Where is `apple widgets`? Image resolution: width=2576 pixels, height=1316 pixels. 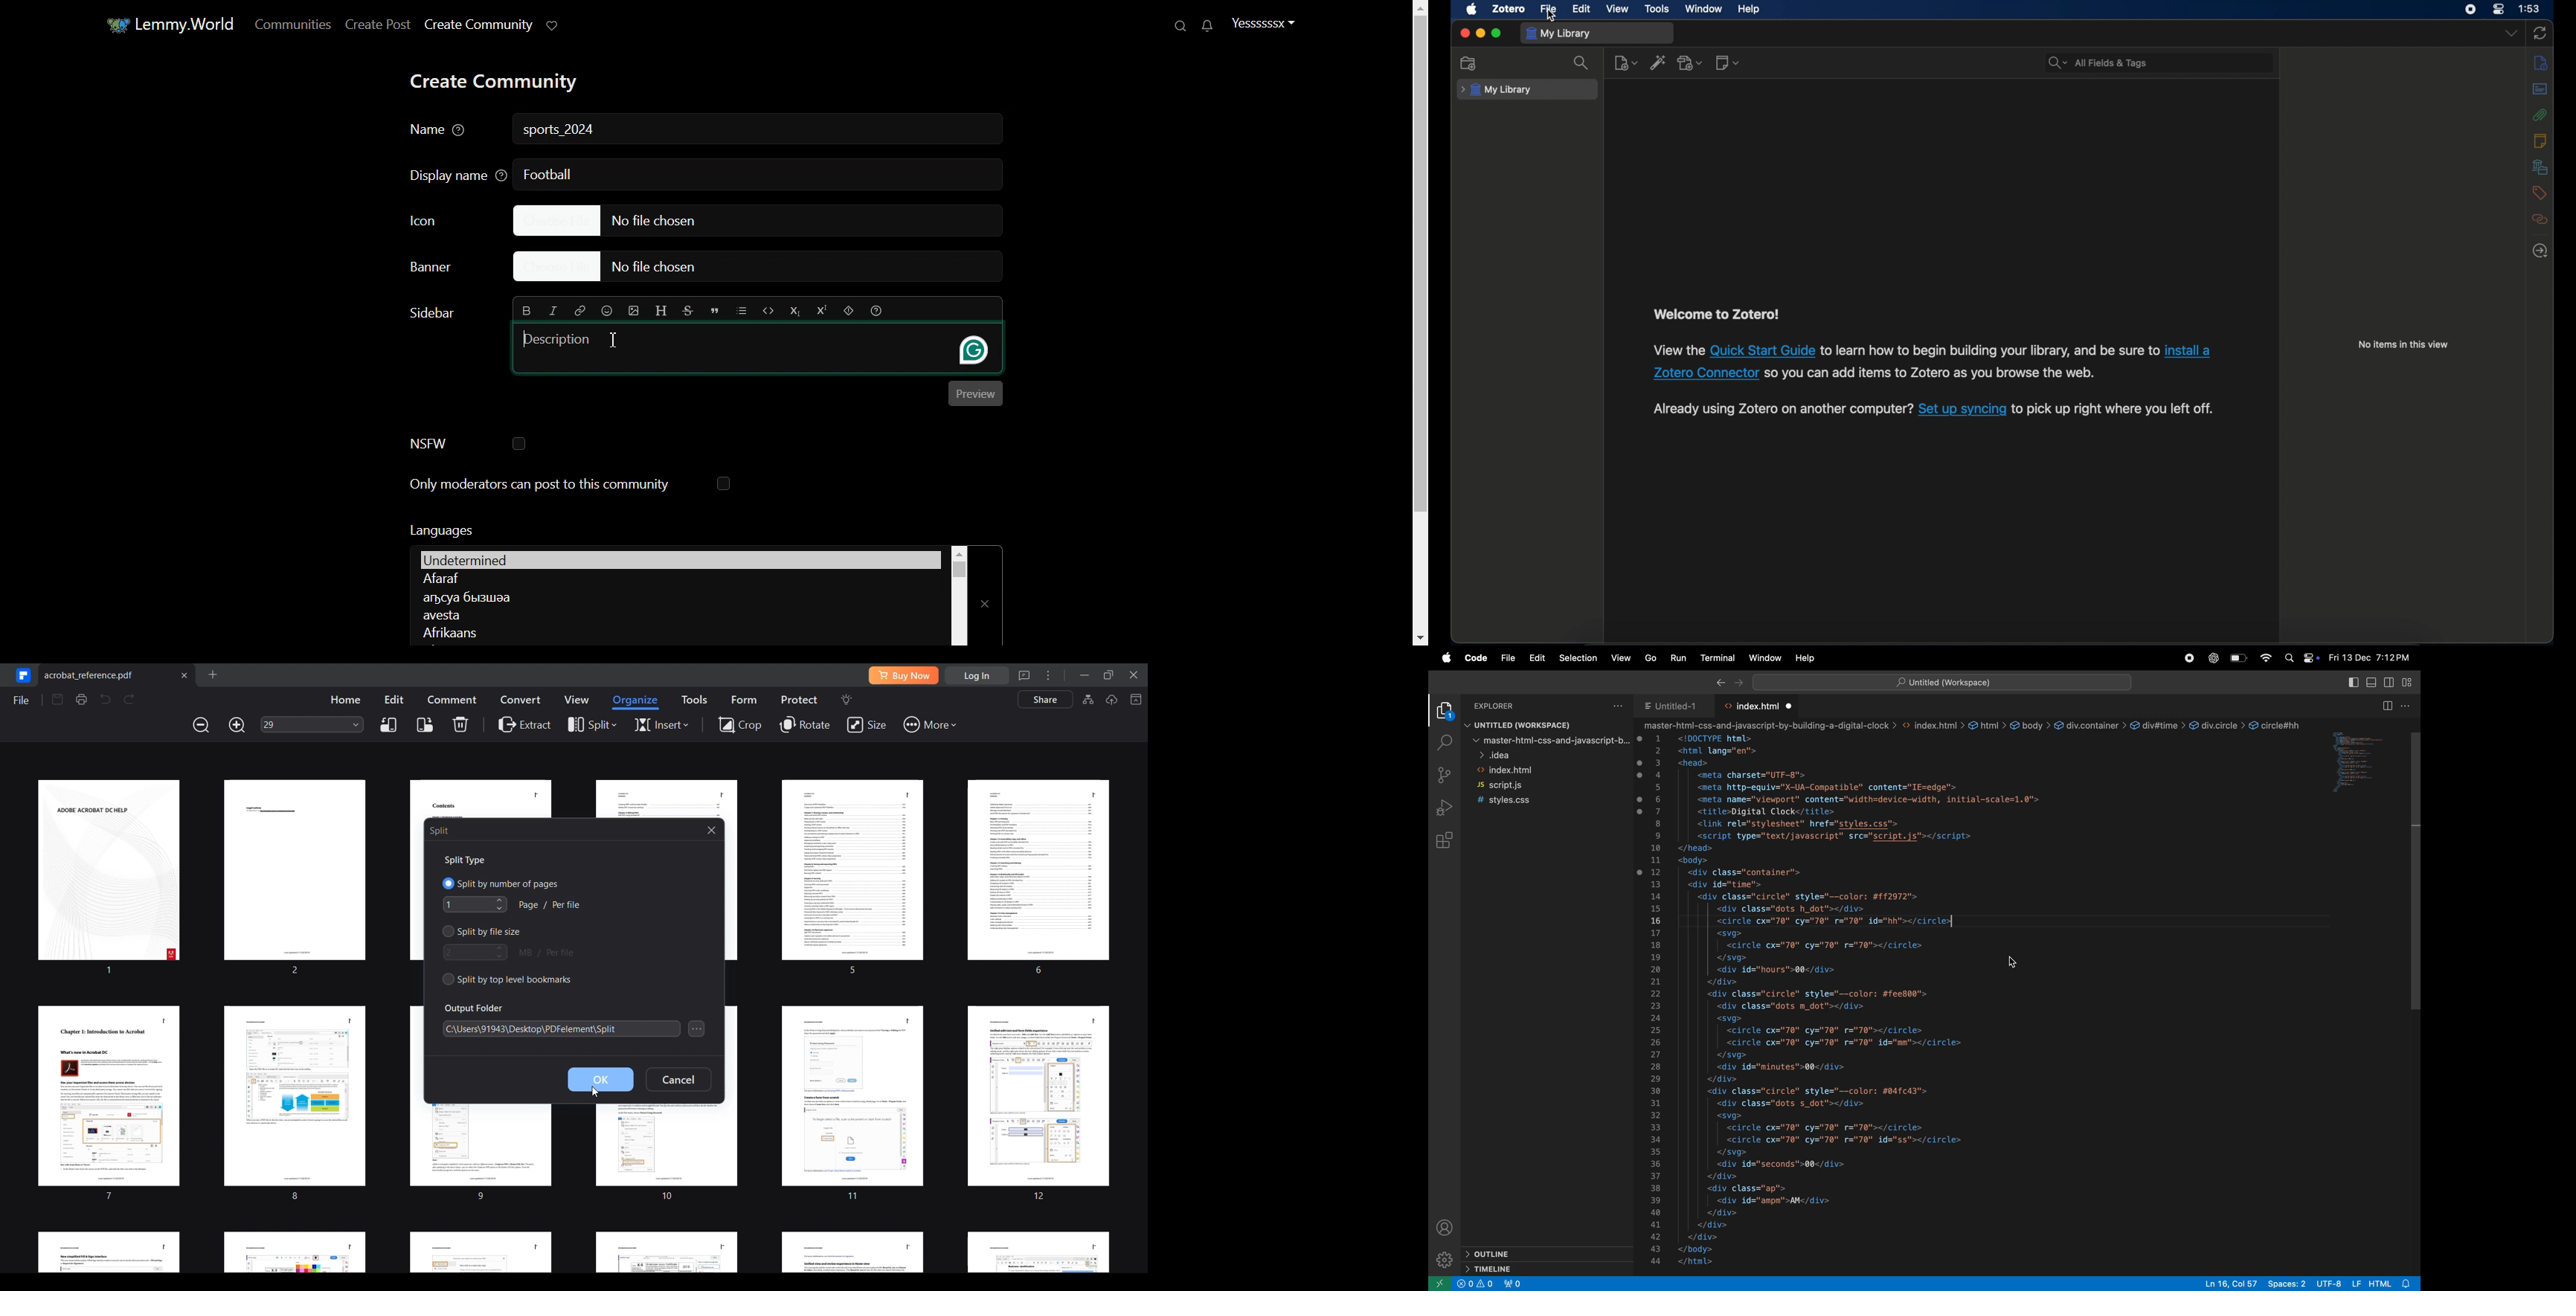
apple widgets is located at coordinates (2300, 658).